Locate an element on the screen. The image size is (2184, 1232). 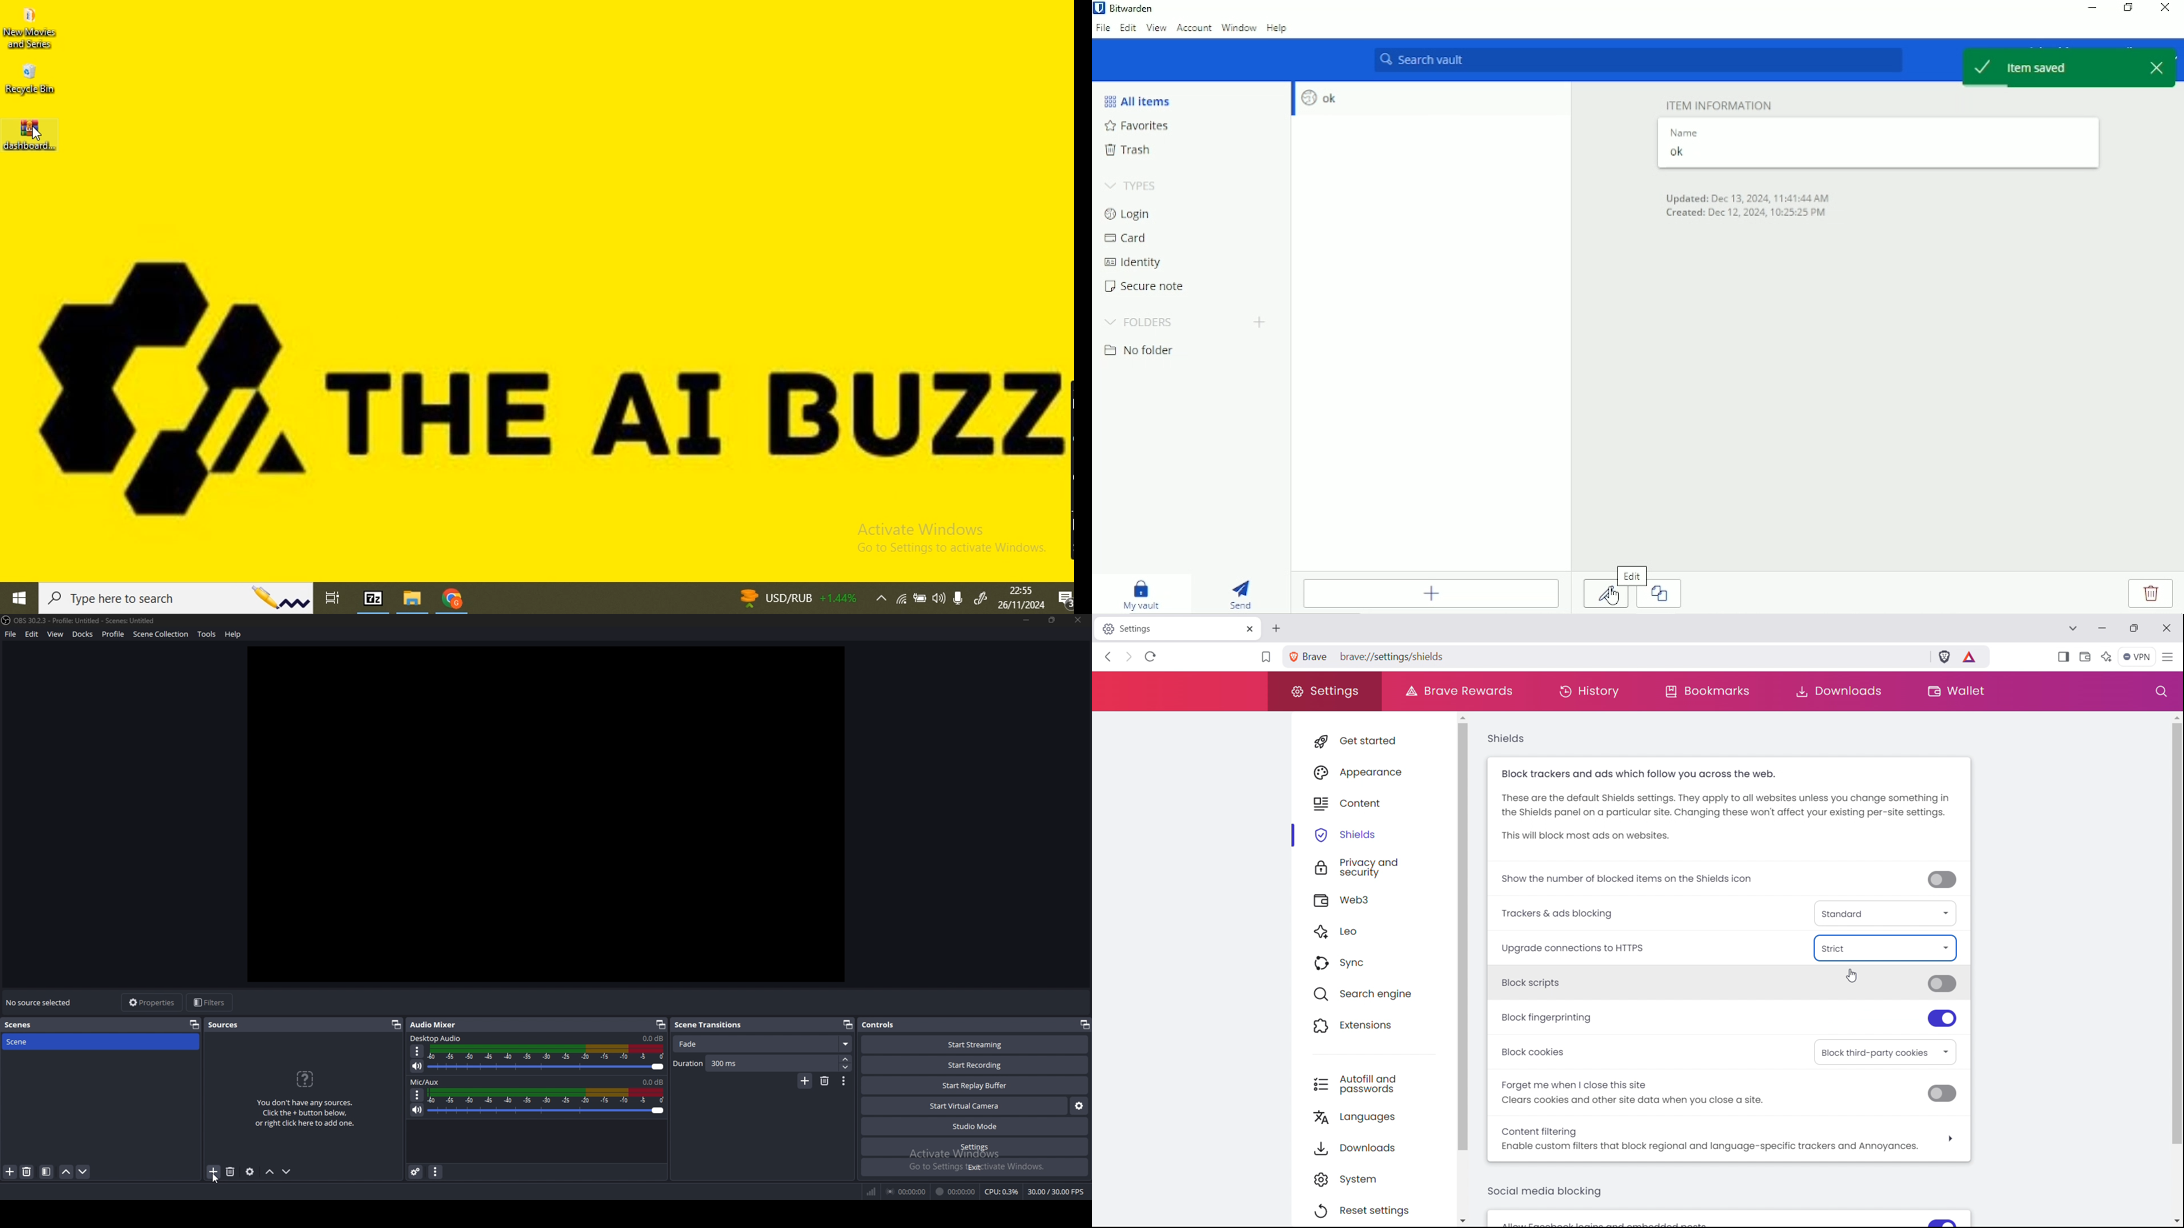
mute is located at coordinates (418, 1110).